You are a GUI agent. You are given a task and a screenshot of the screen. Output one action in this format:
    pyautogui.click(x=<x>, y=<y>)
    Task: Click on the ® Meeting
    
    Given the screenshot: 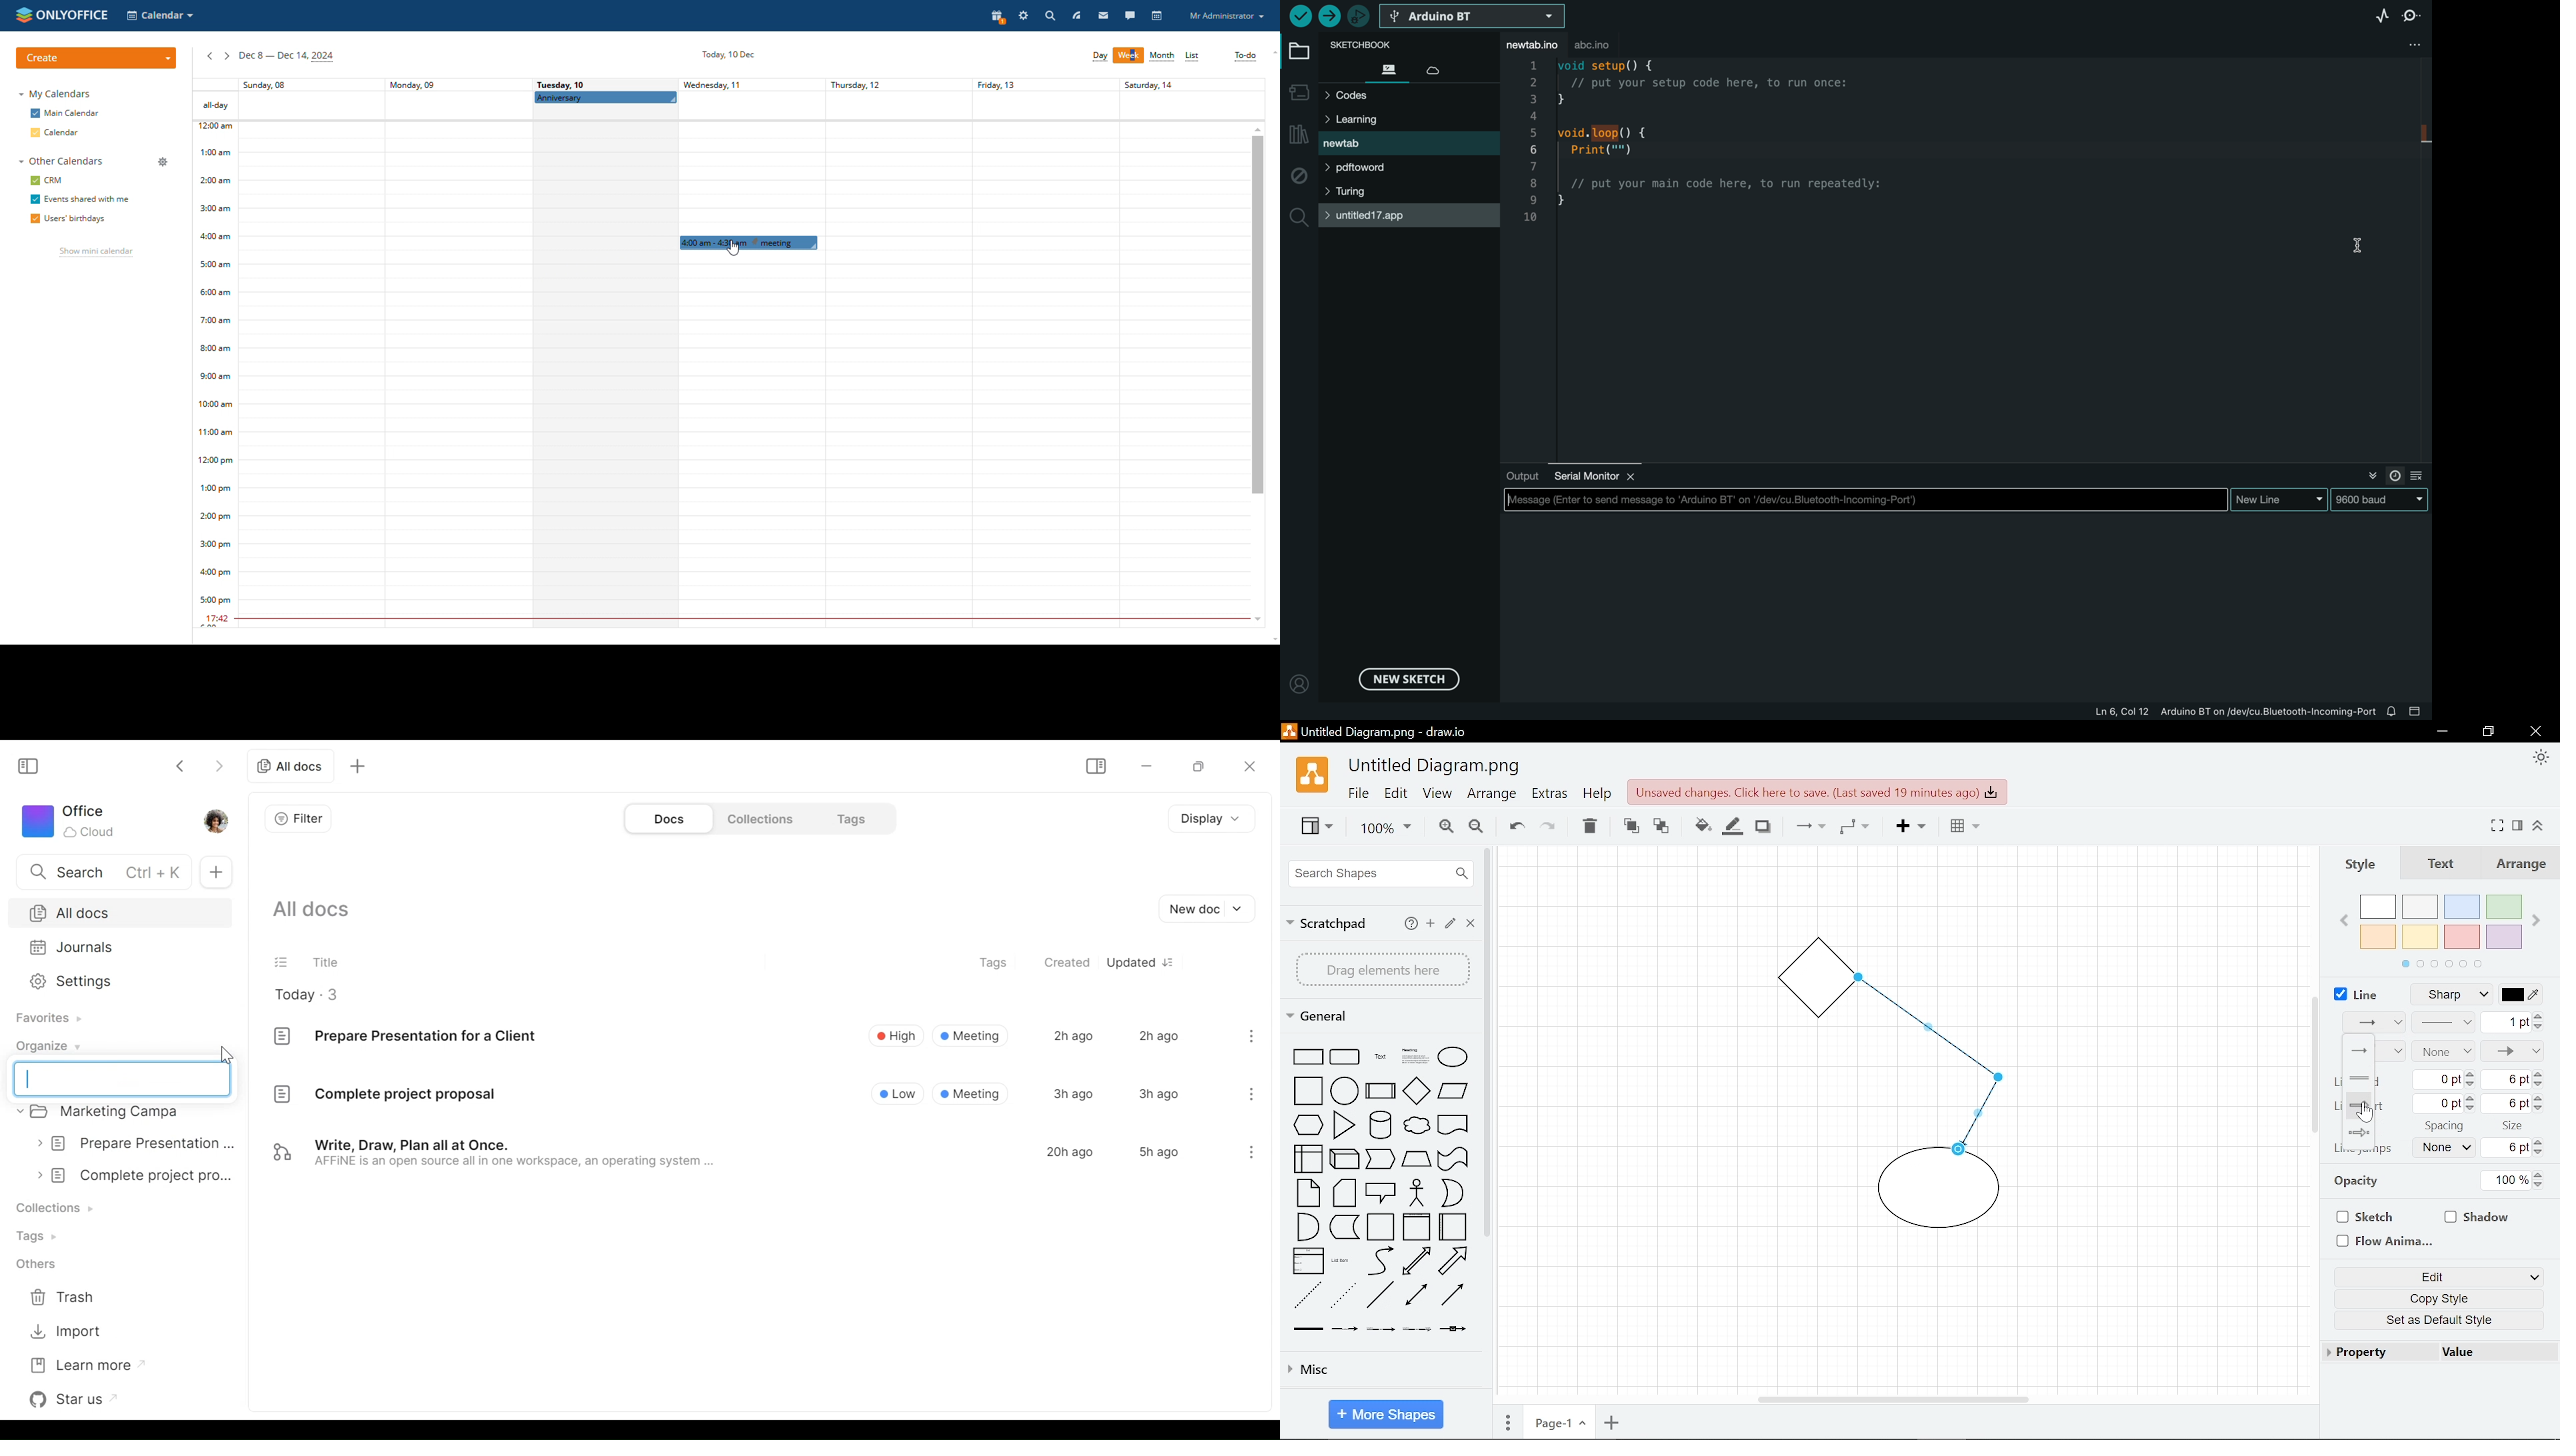 What is the action you would take?
    pyautogui.click(x=971, y=1093)
    